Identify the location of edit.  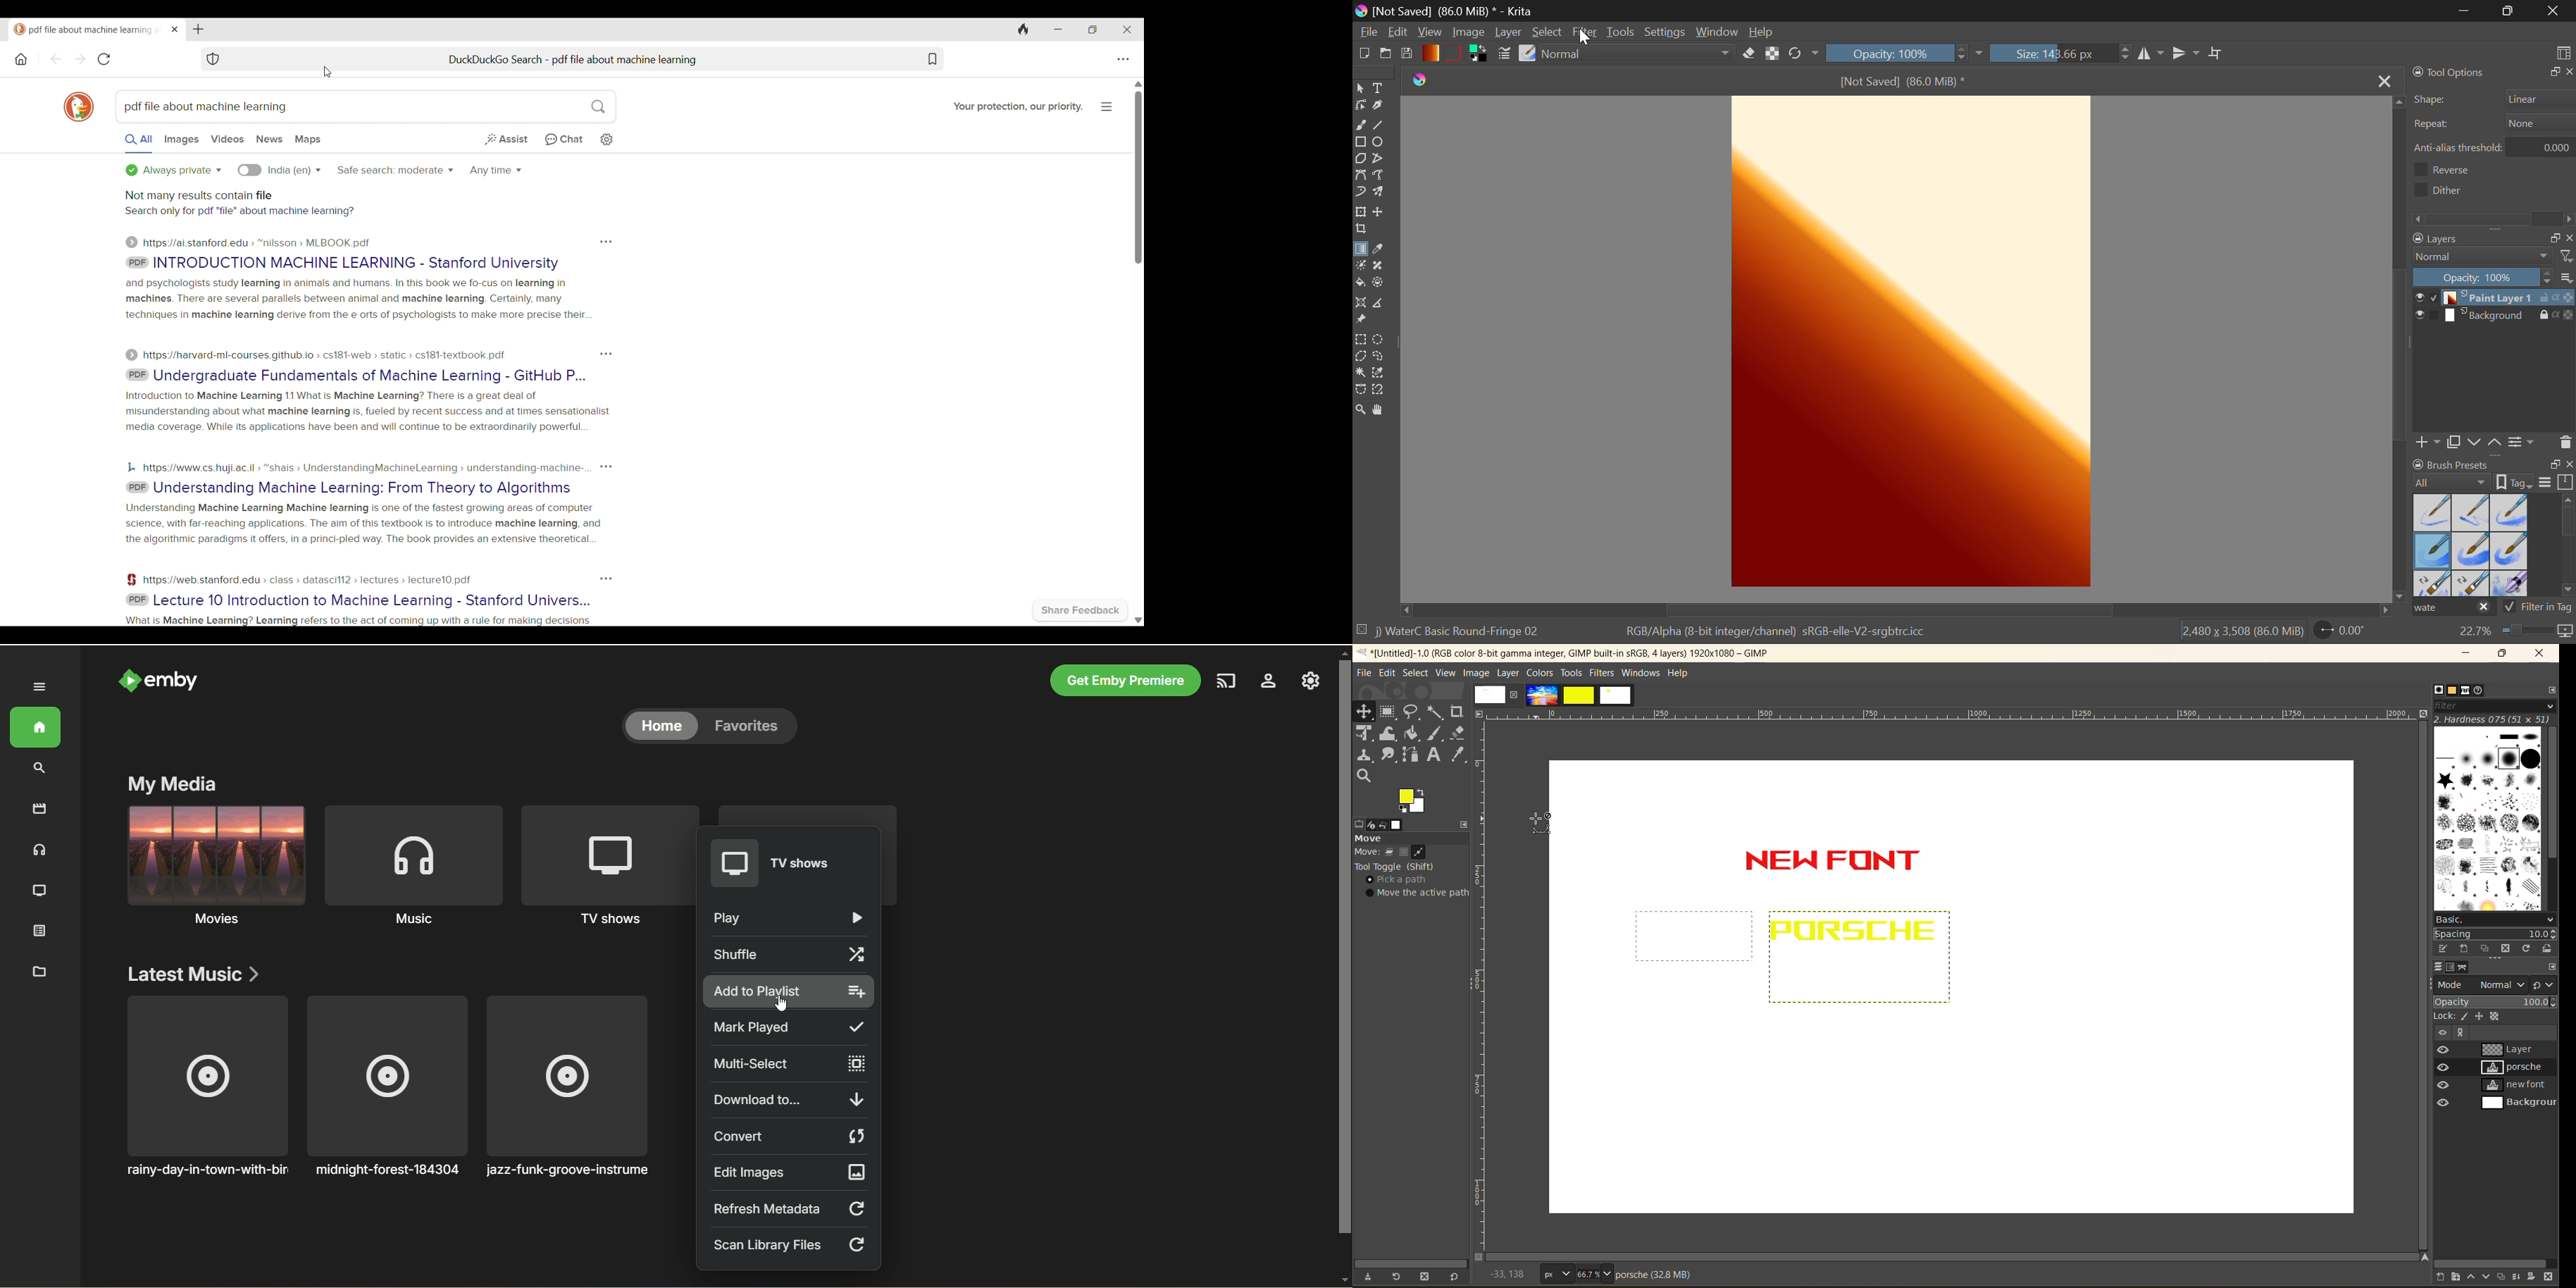
(1389, 674).